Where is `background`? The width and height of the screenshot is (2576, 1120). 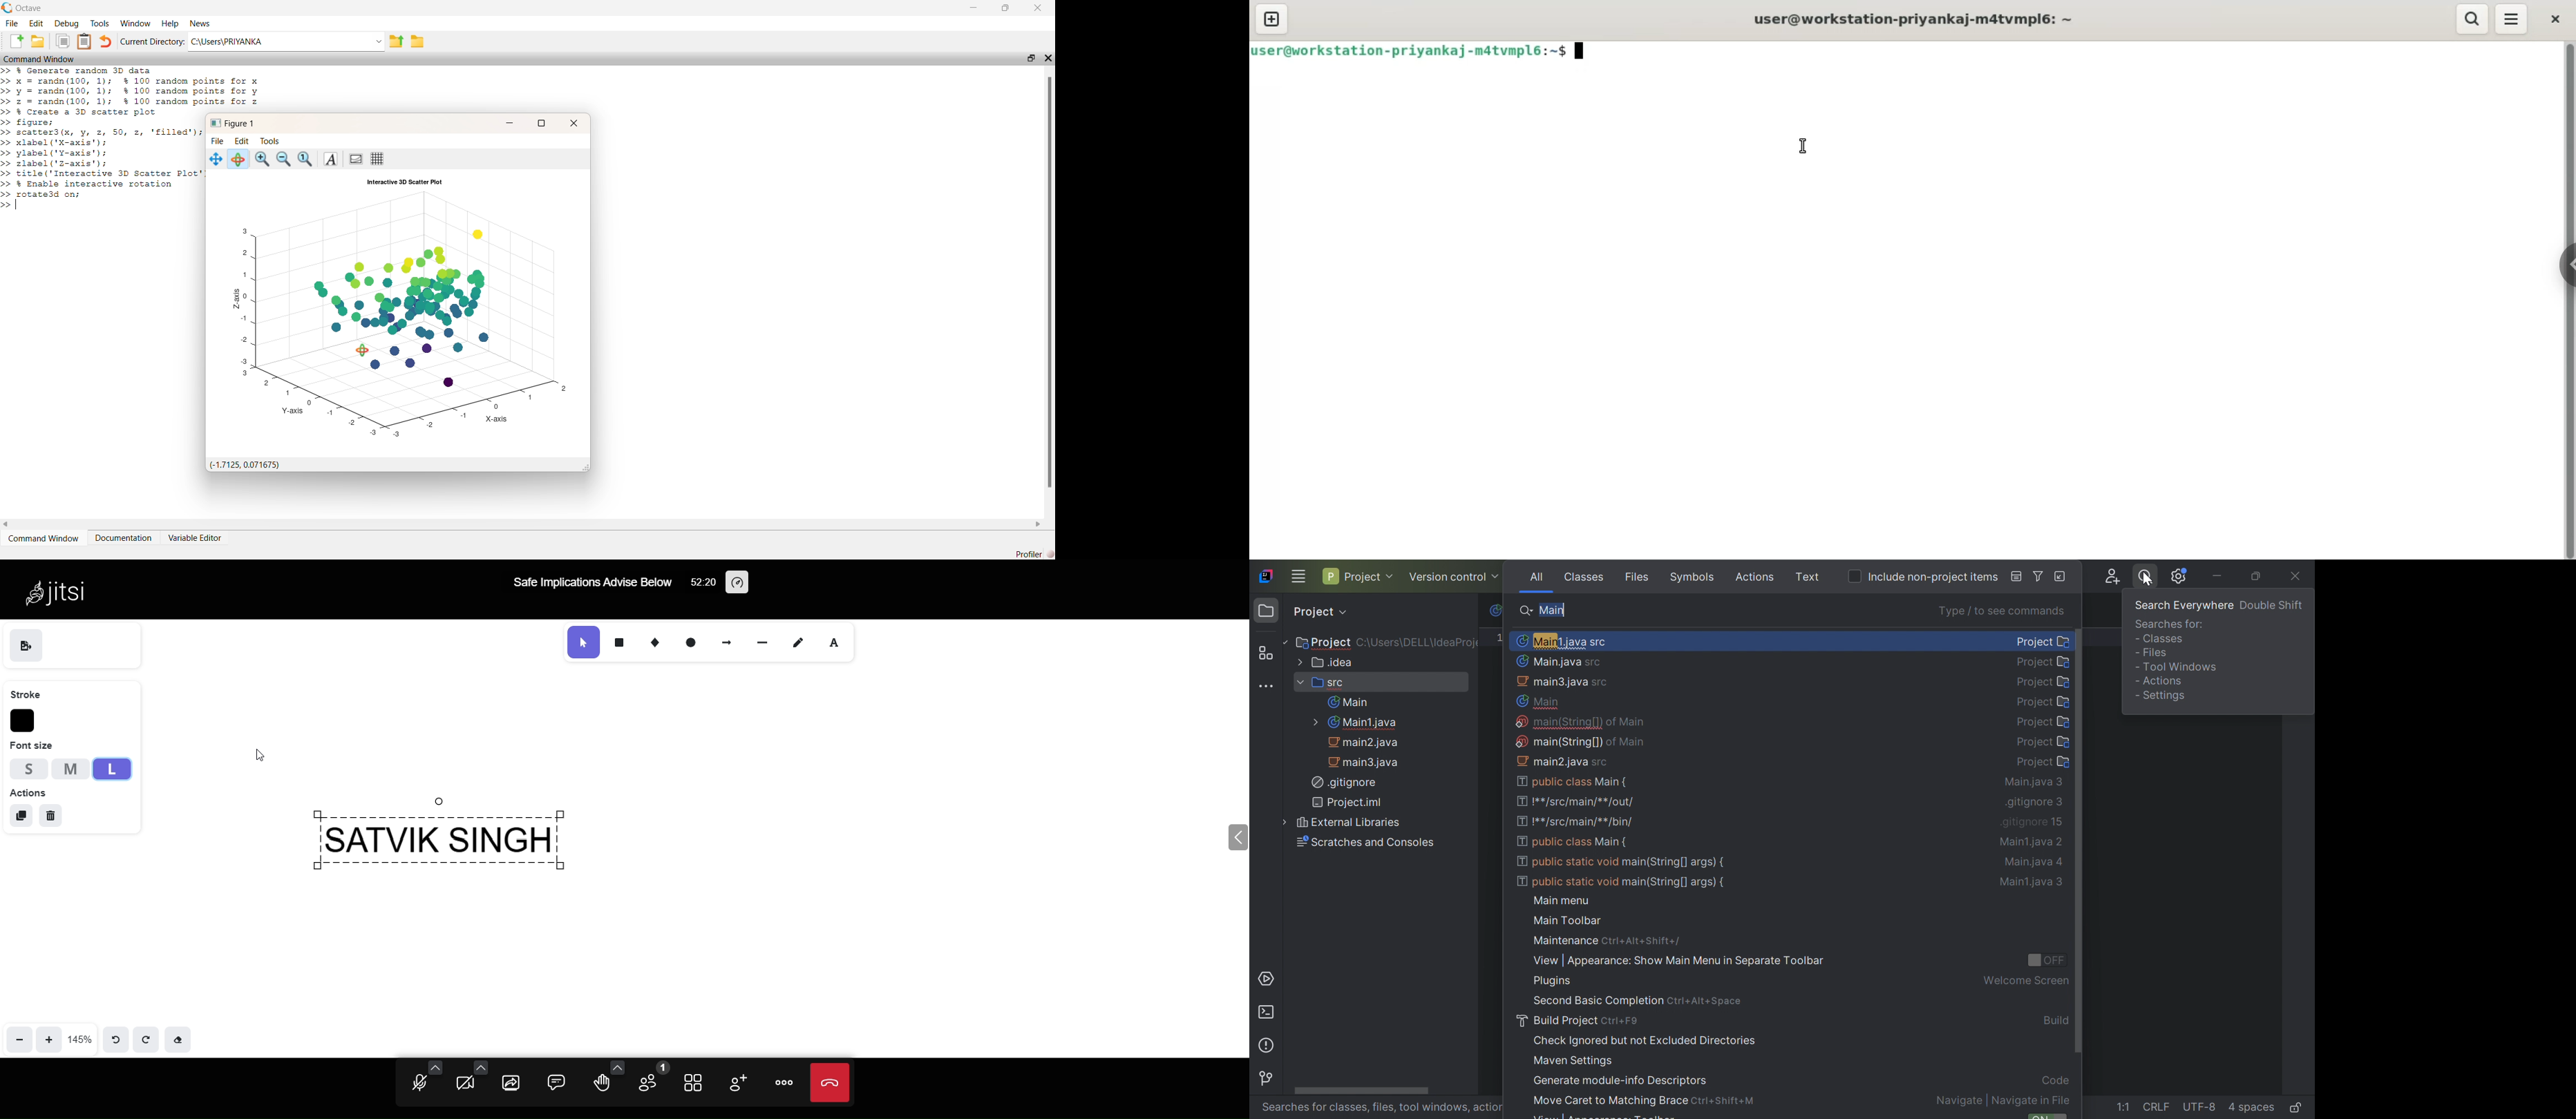 background is located at coordinates (355, 159).